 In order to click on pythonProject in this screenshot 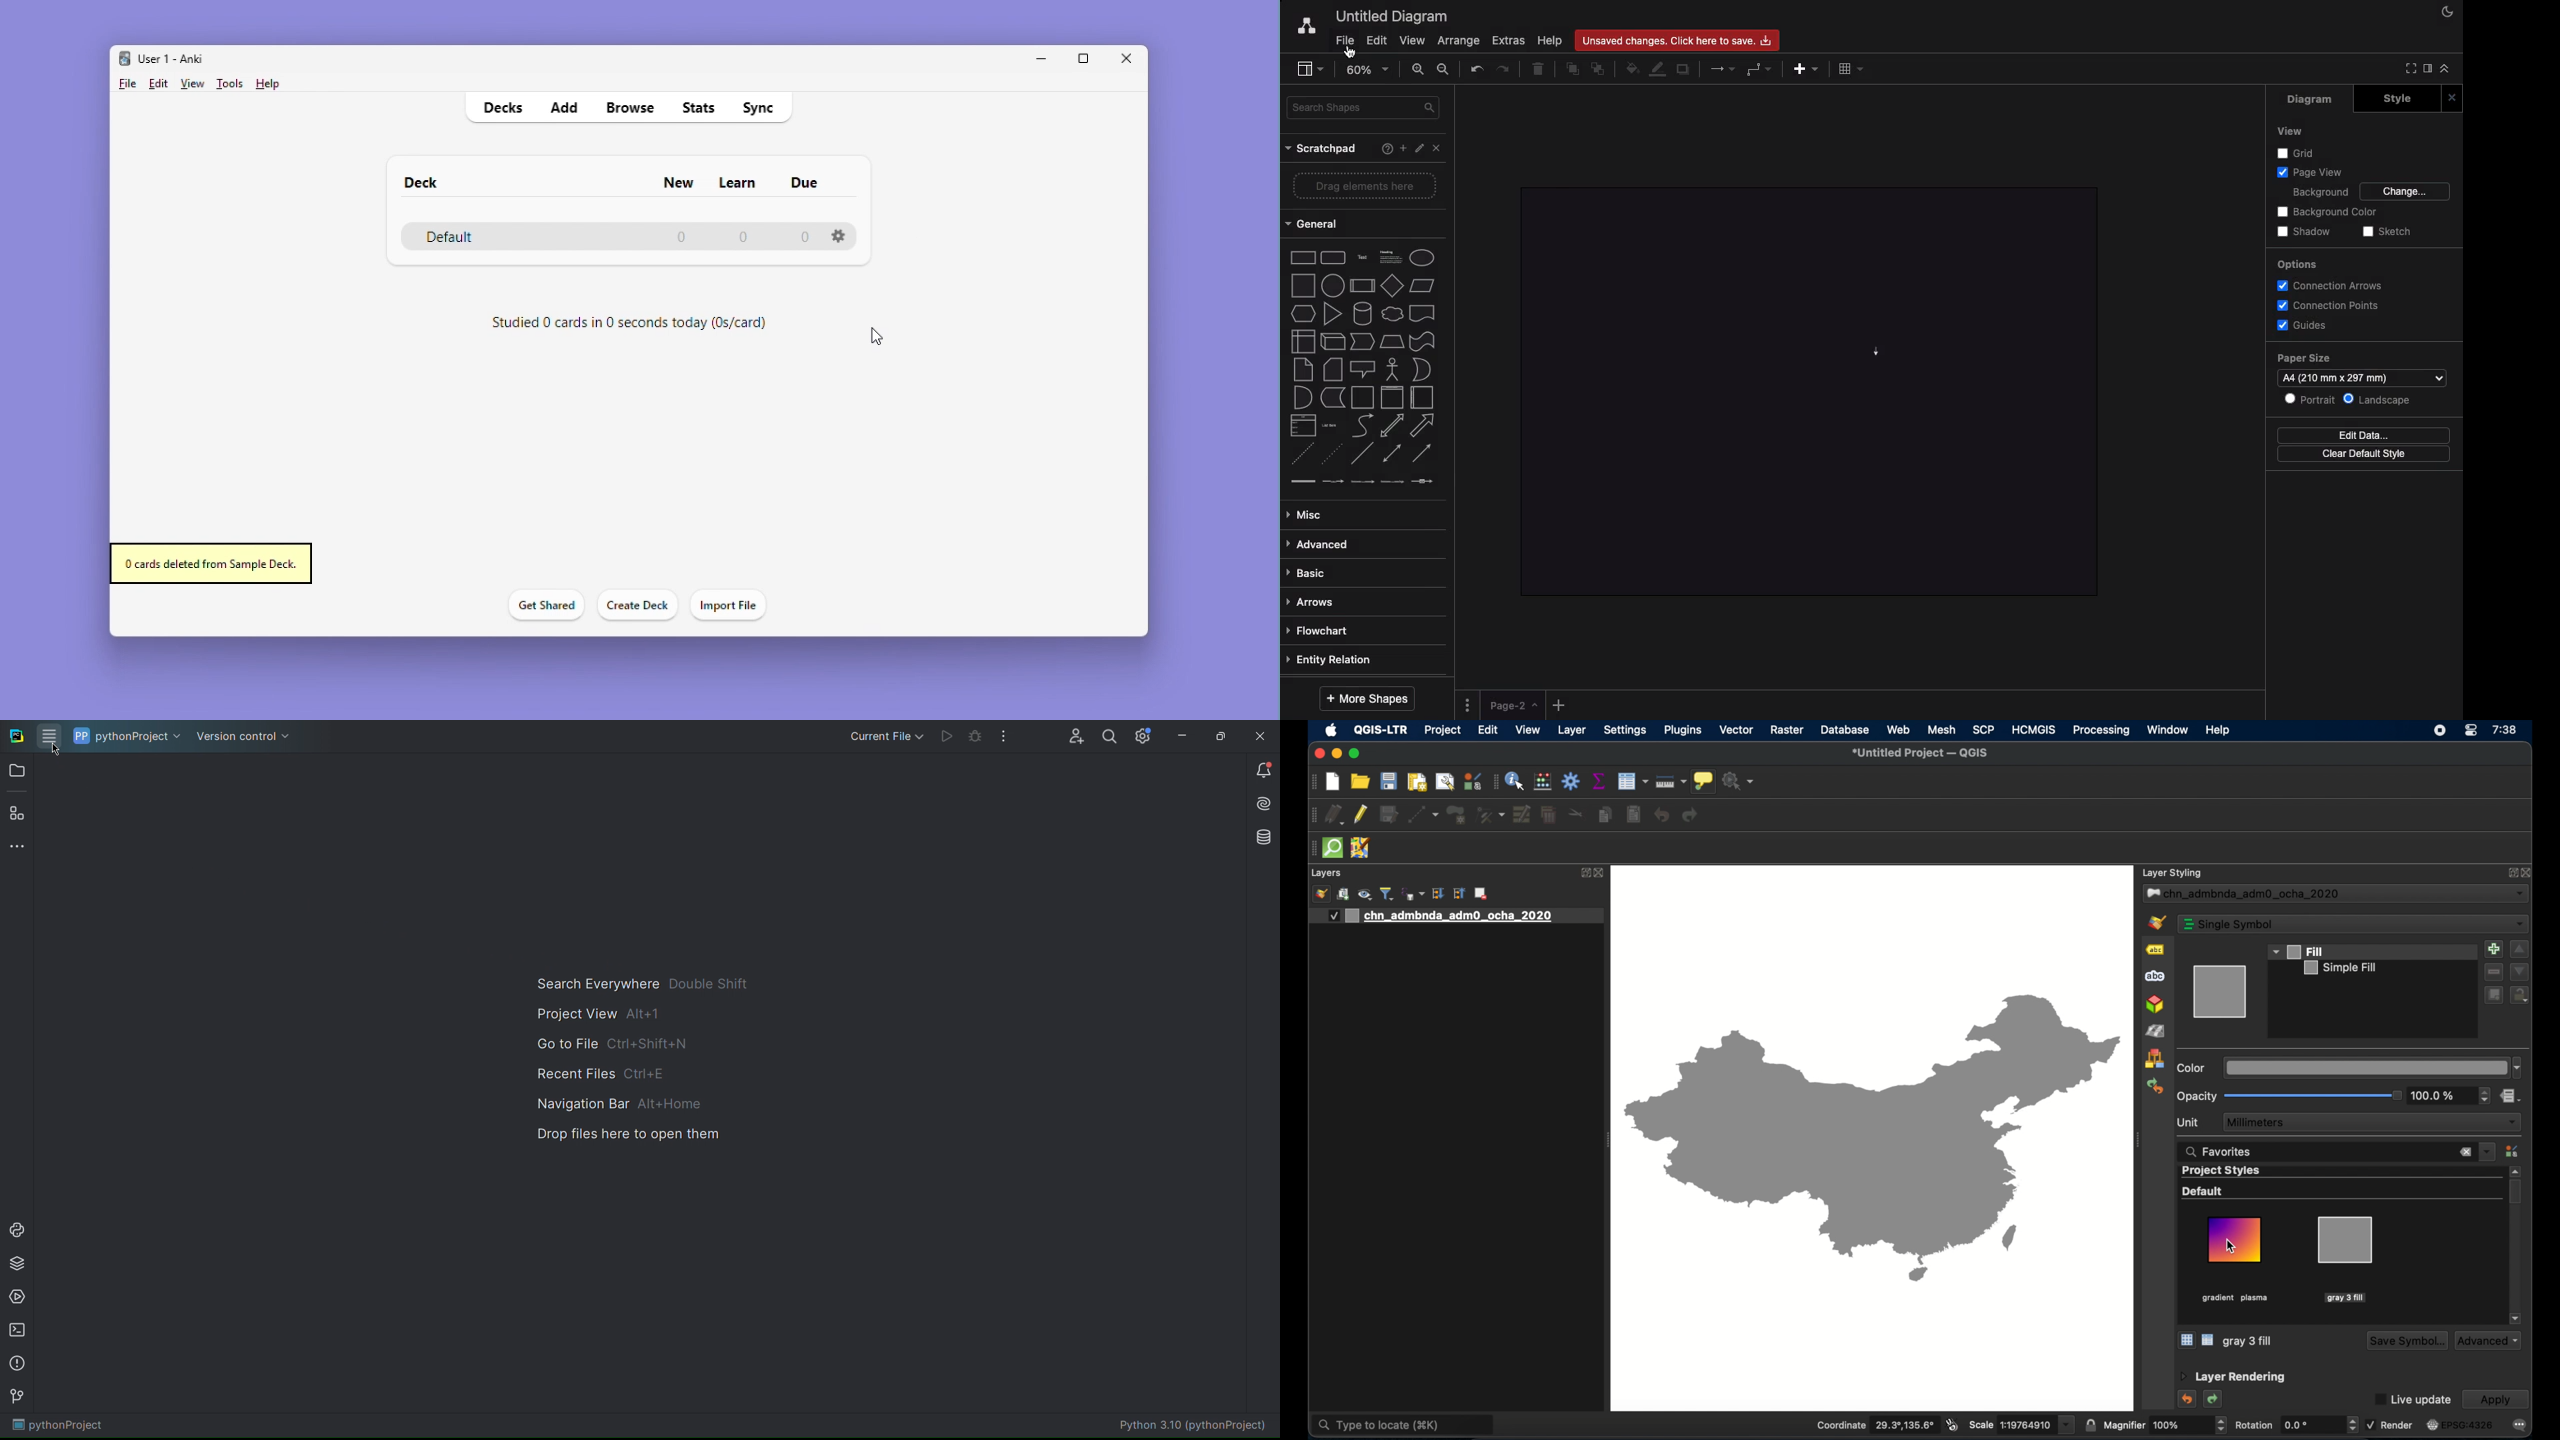, I will do `click(127, 735)`.